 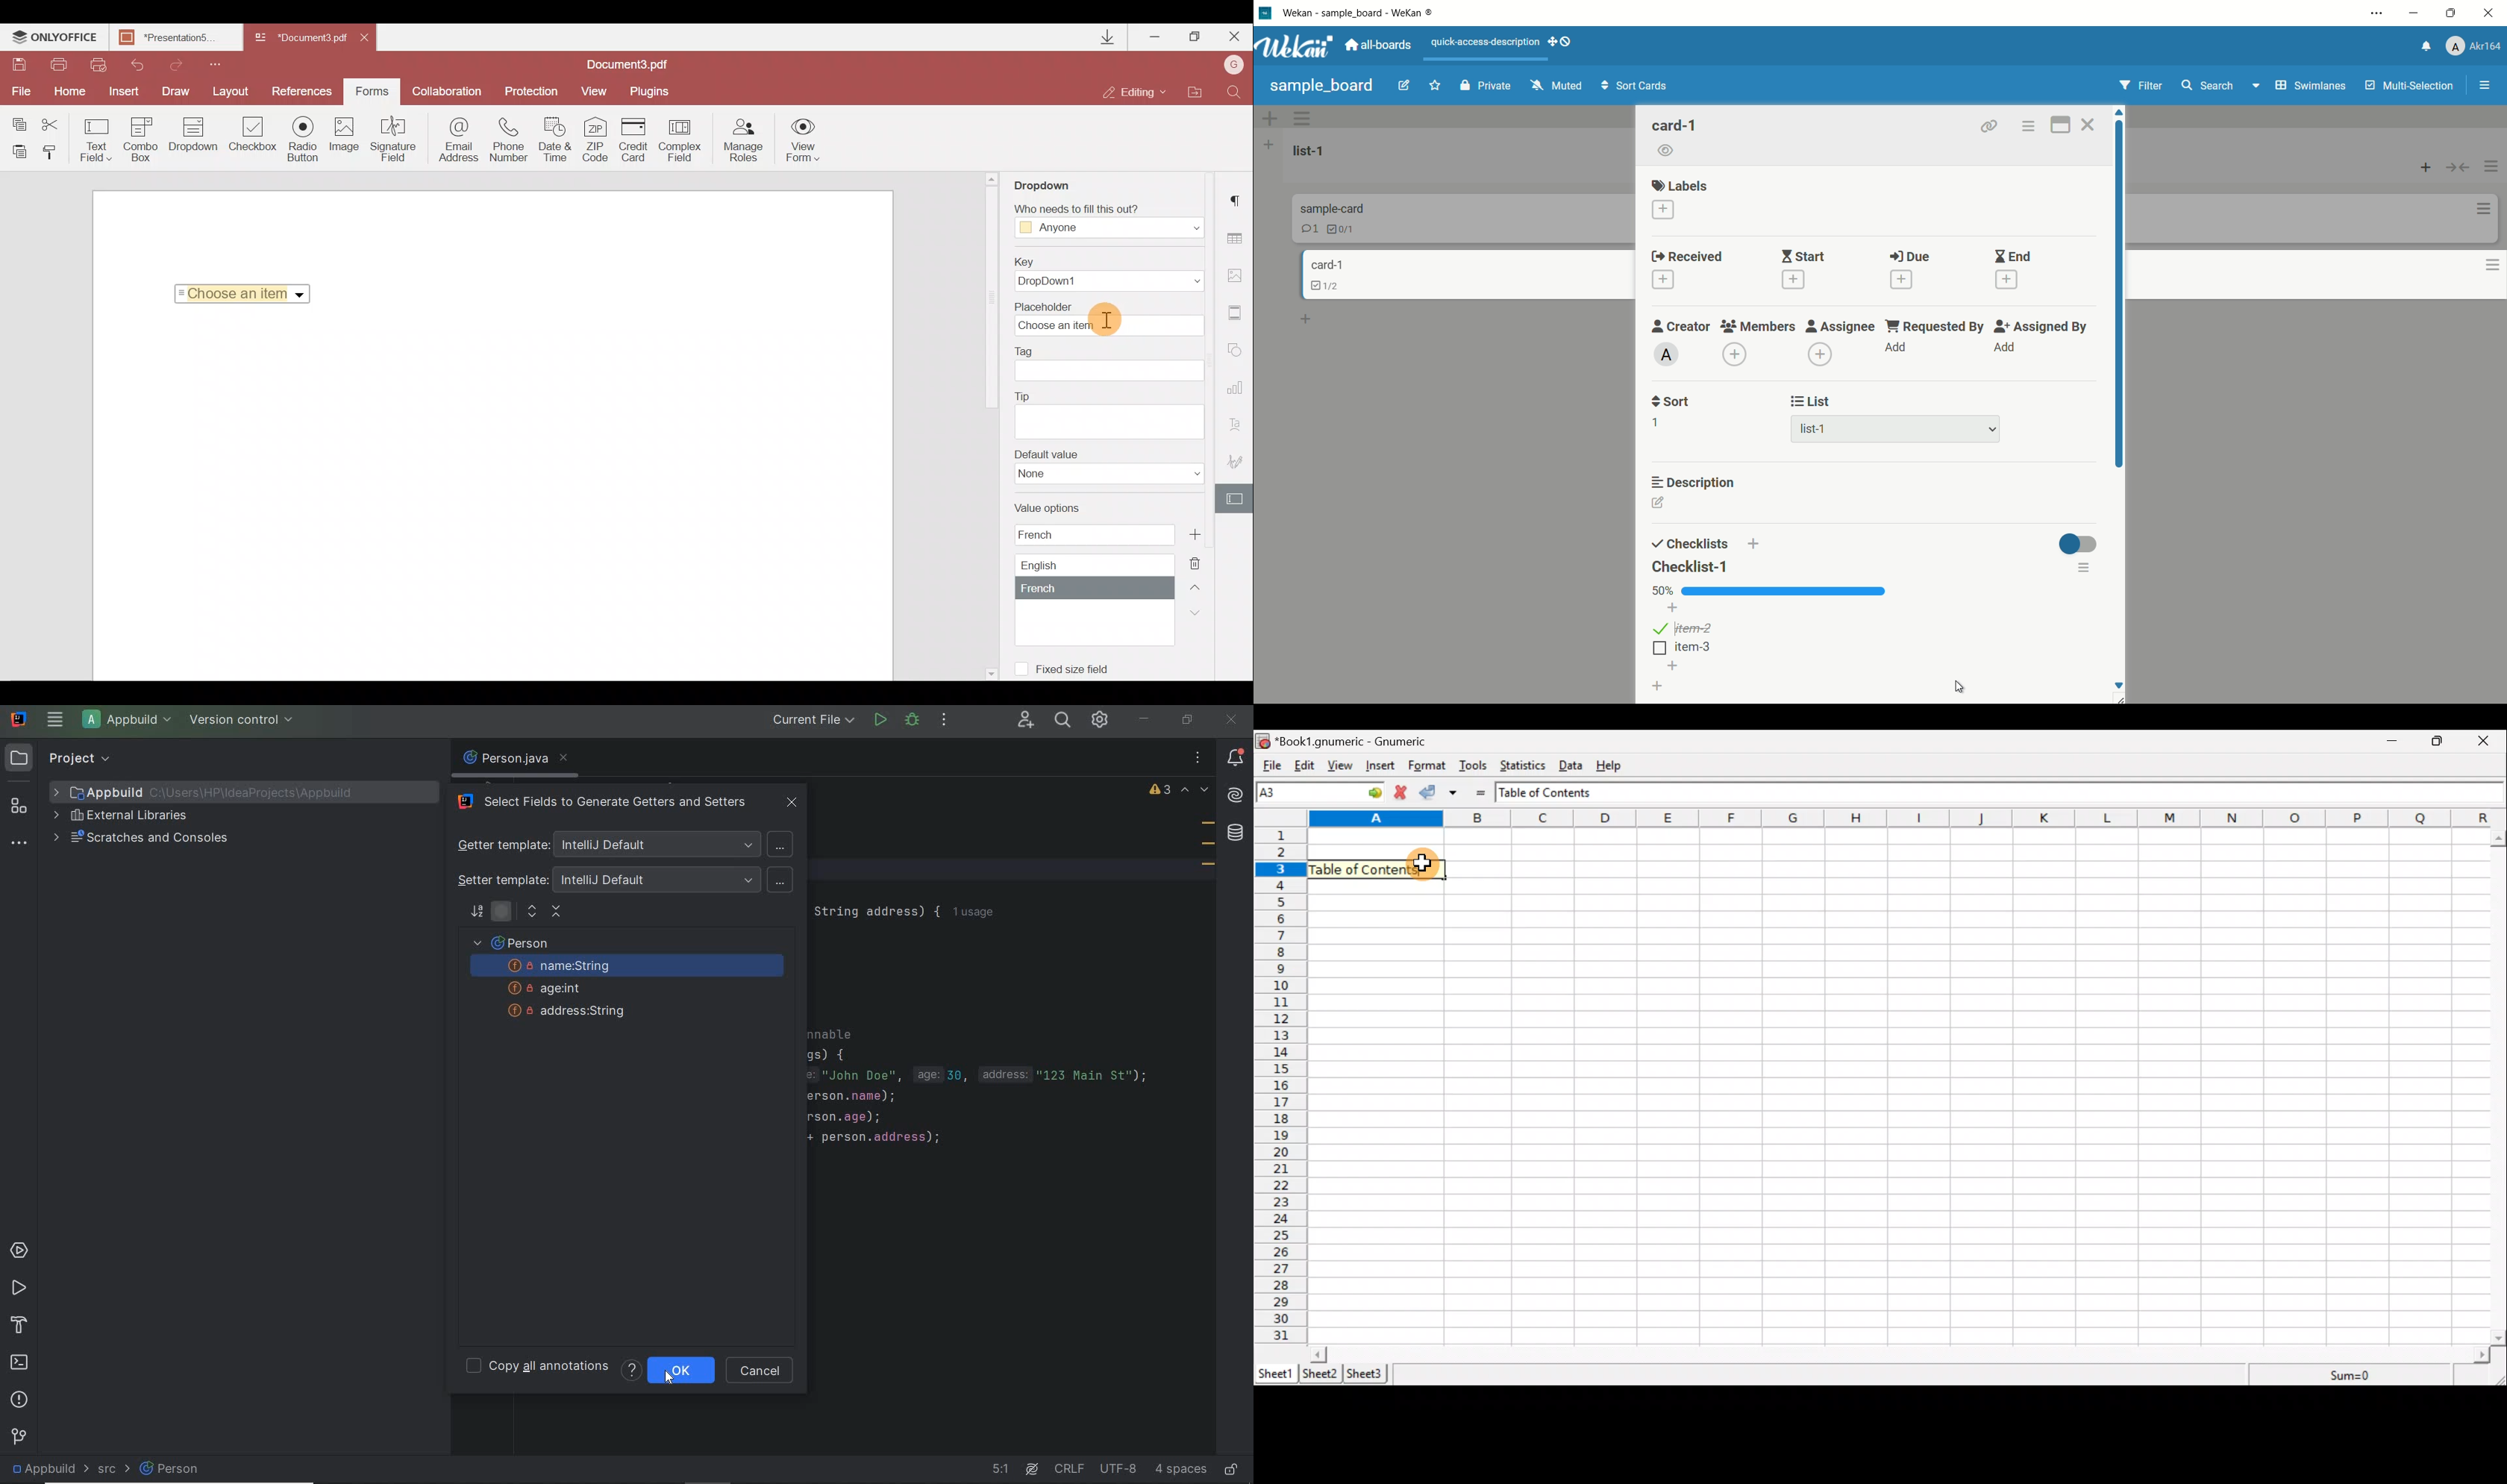 I want to click on file encoding, so click(x=1119, y=1469).